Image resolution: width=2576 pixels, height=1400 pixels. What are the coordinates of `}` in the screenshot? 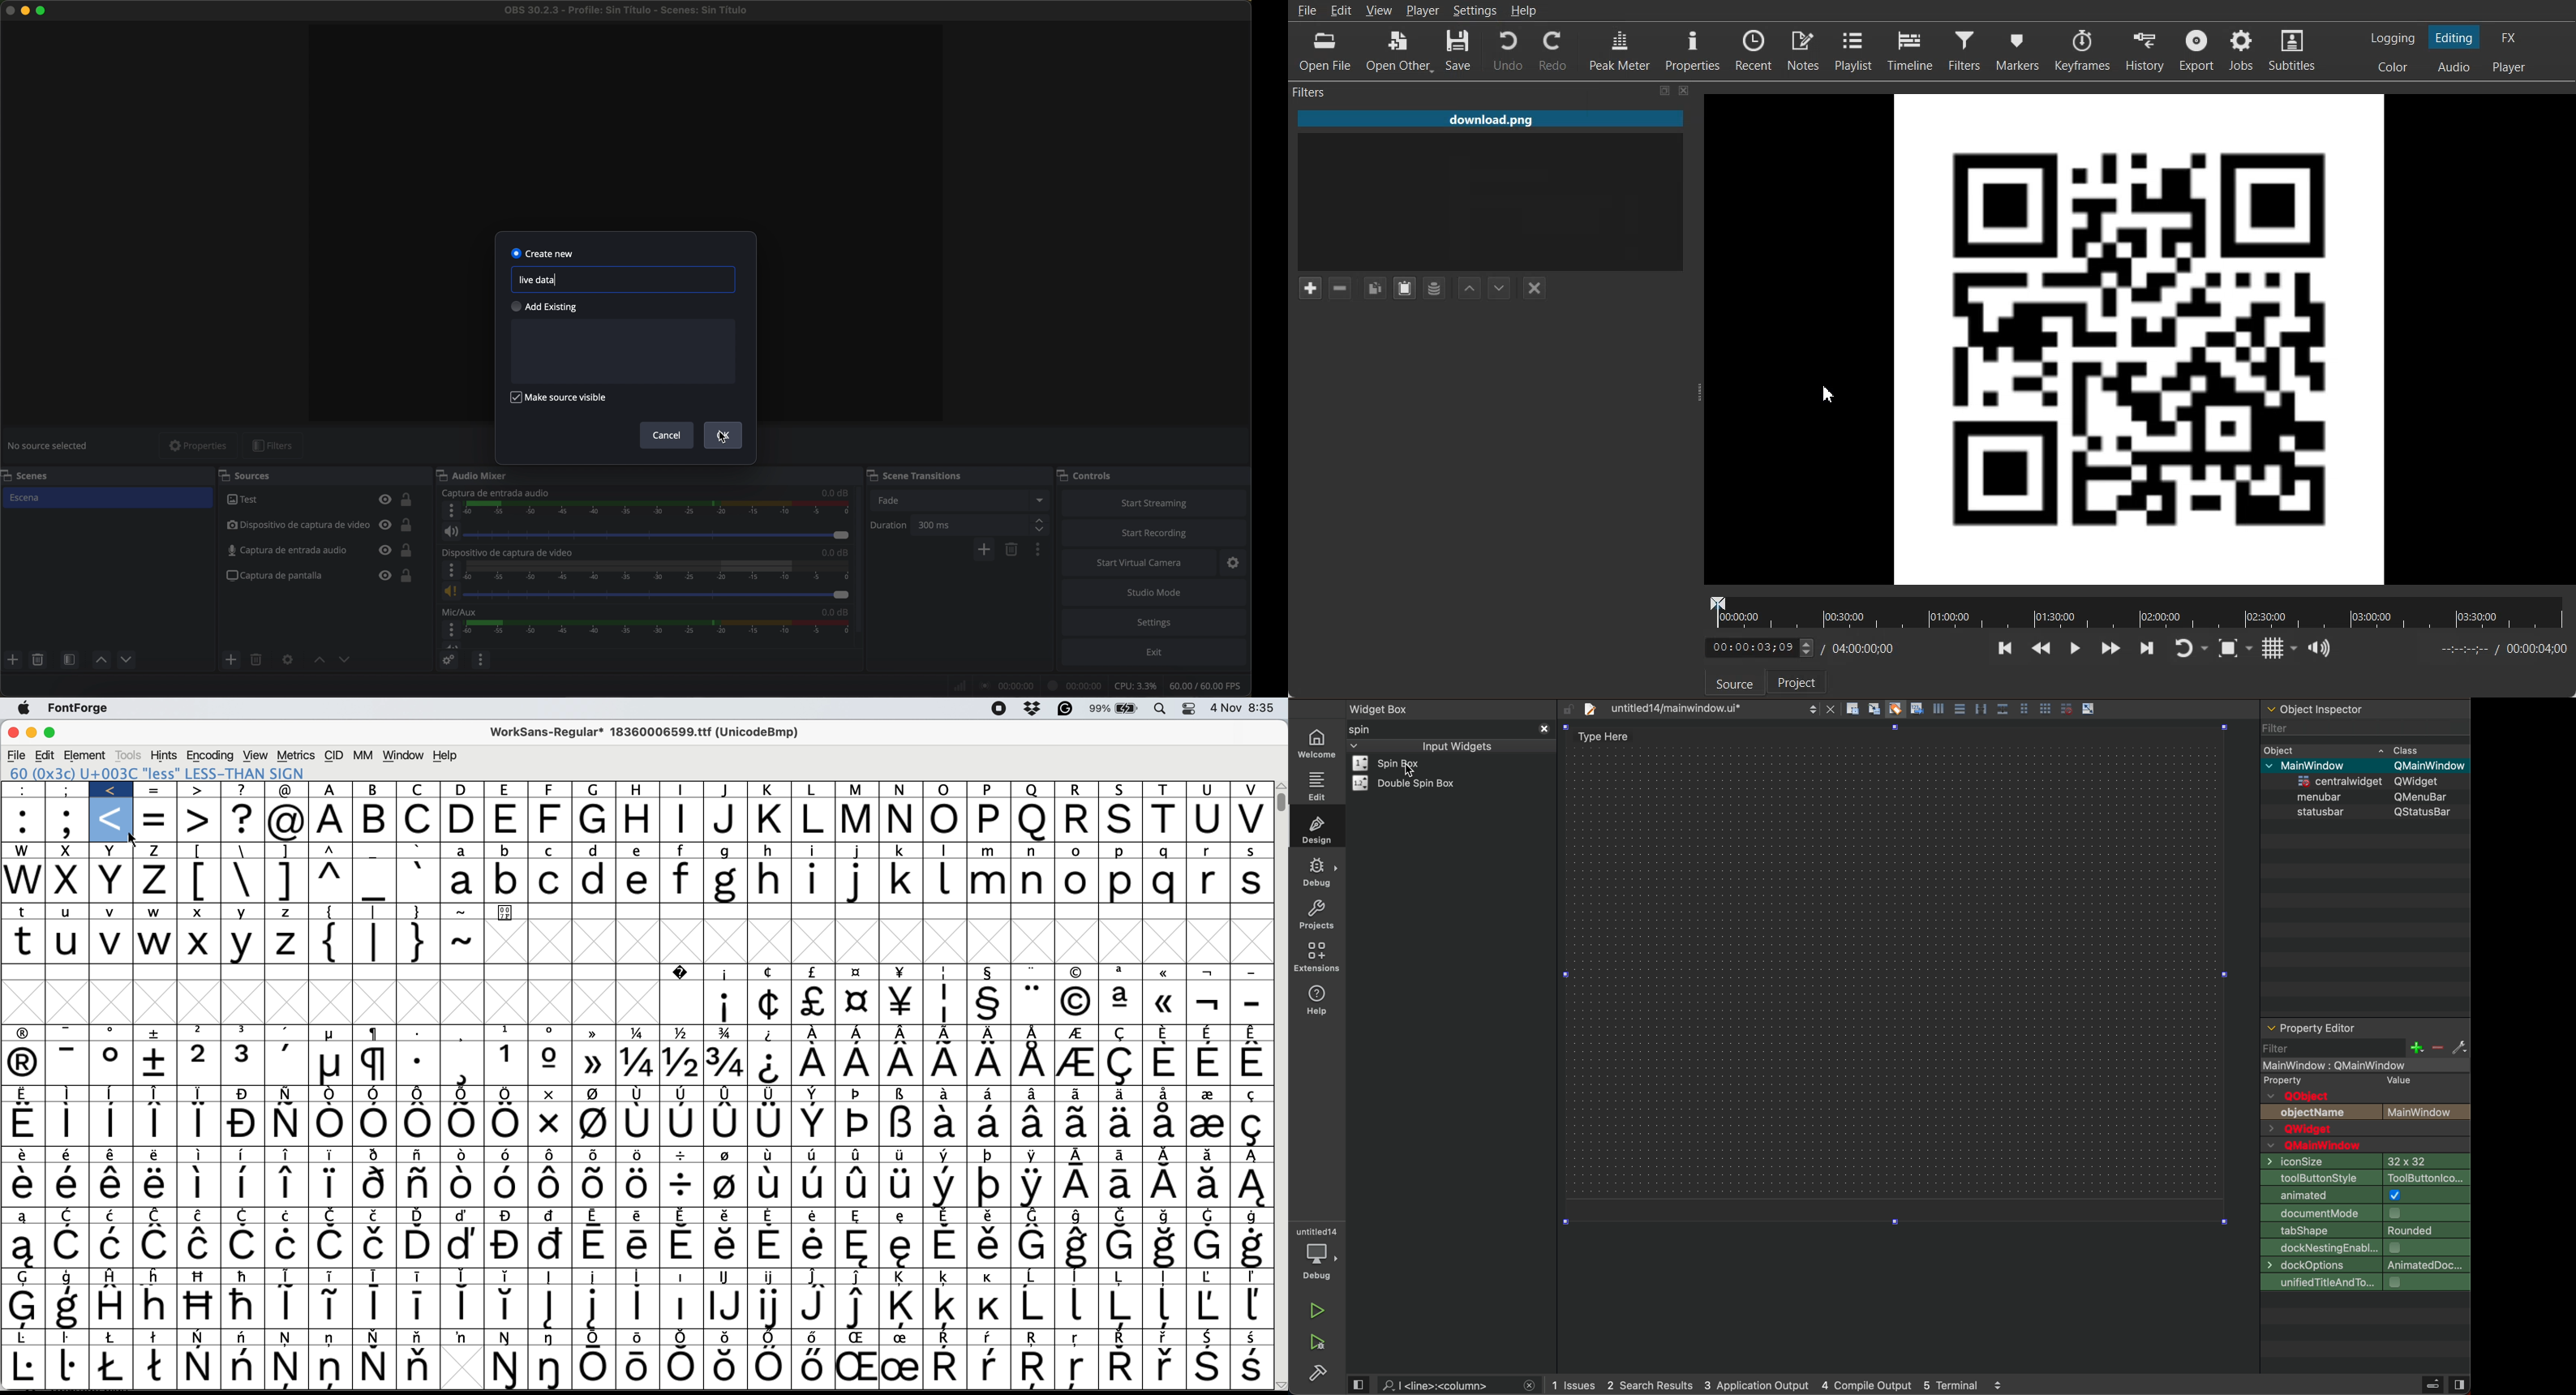 It's located at (419, 942).